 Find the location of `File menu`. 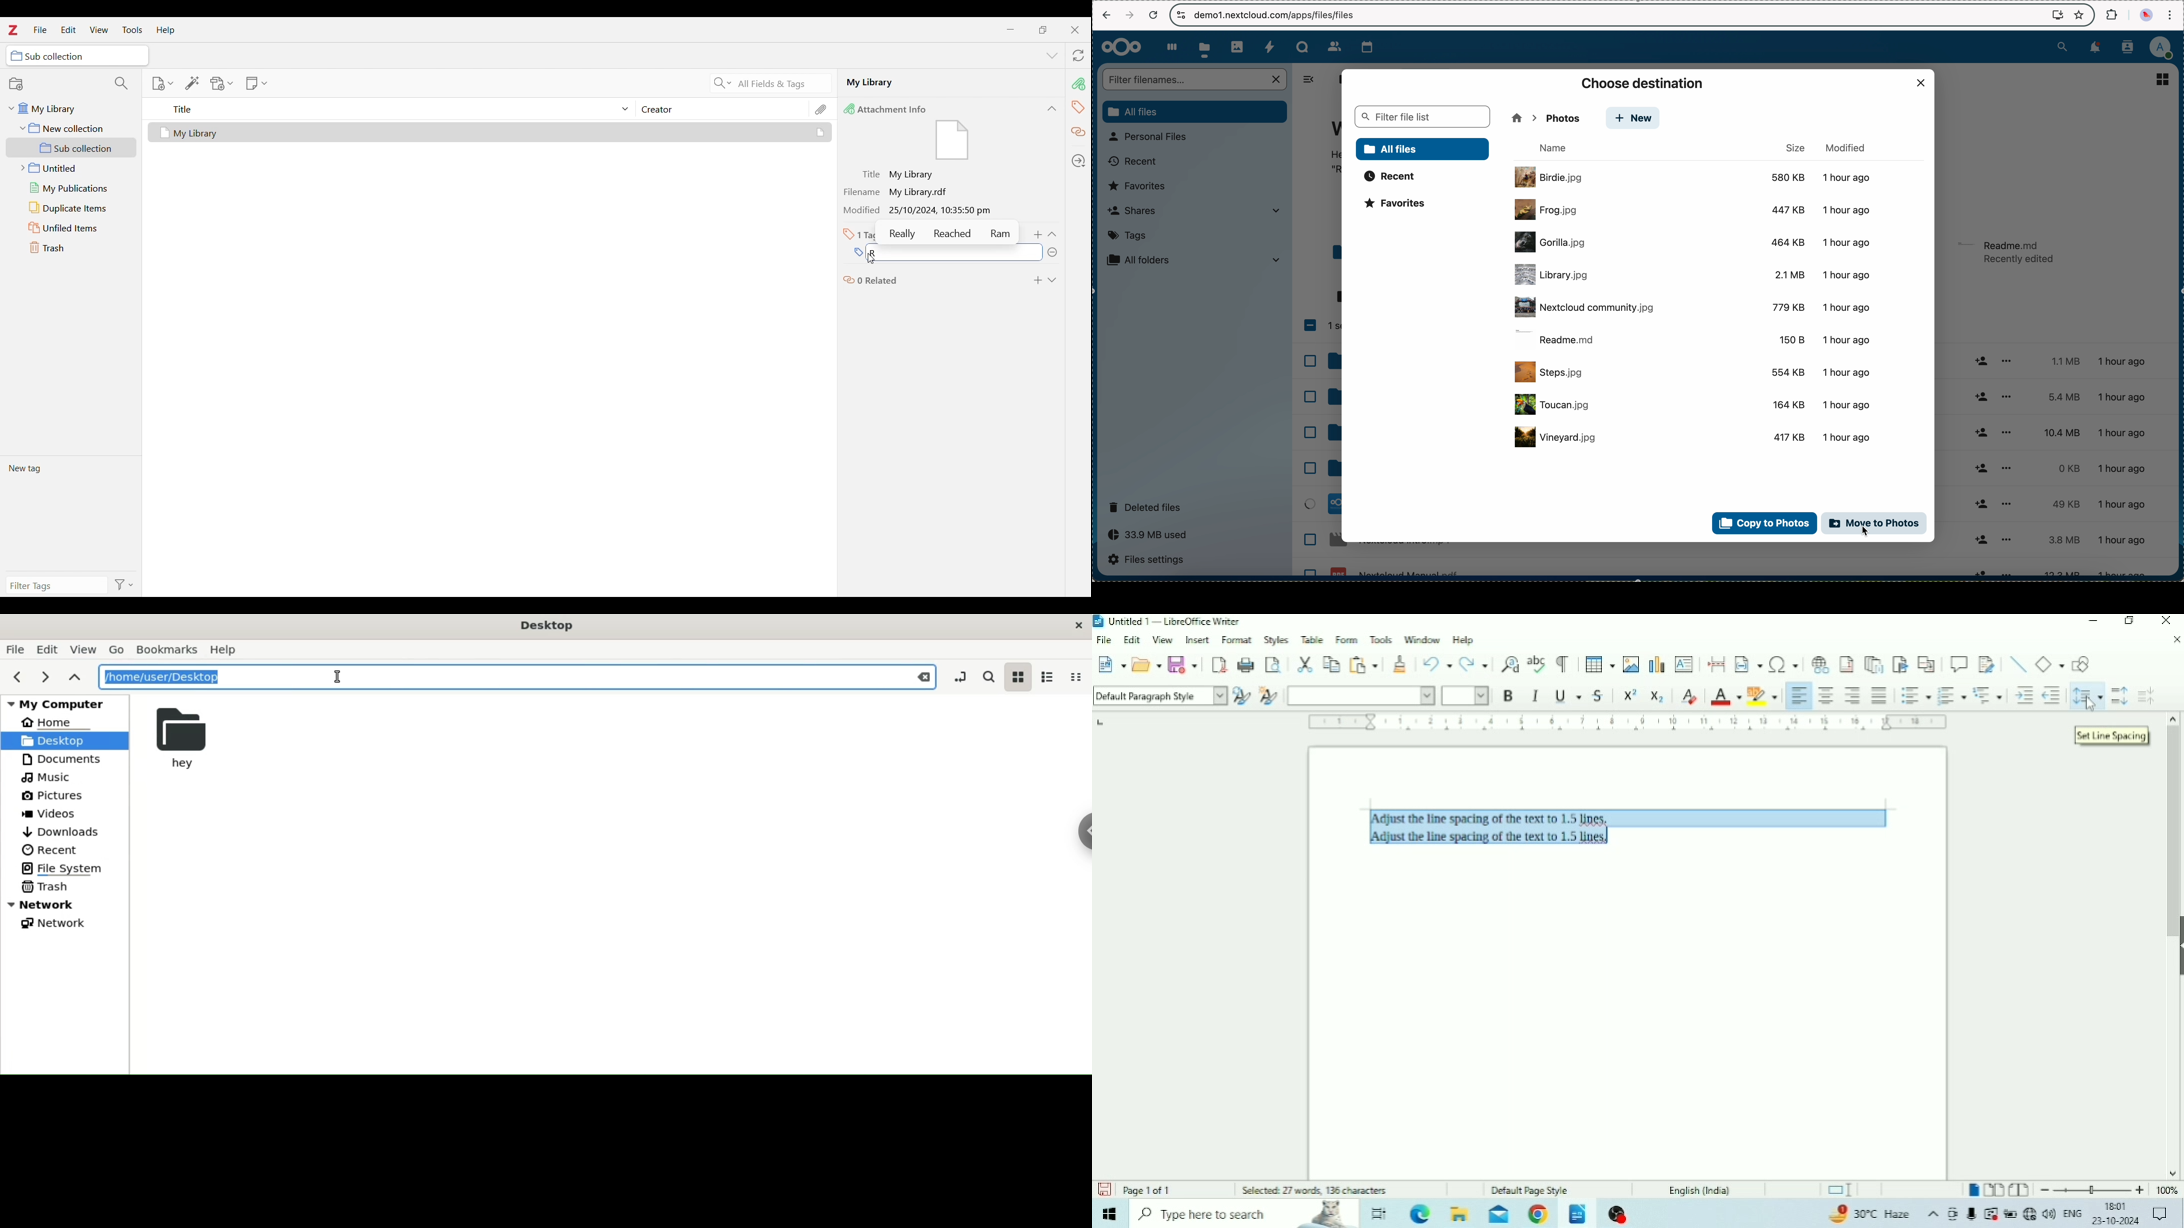

File menu is located at coordinates (40, 29).